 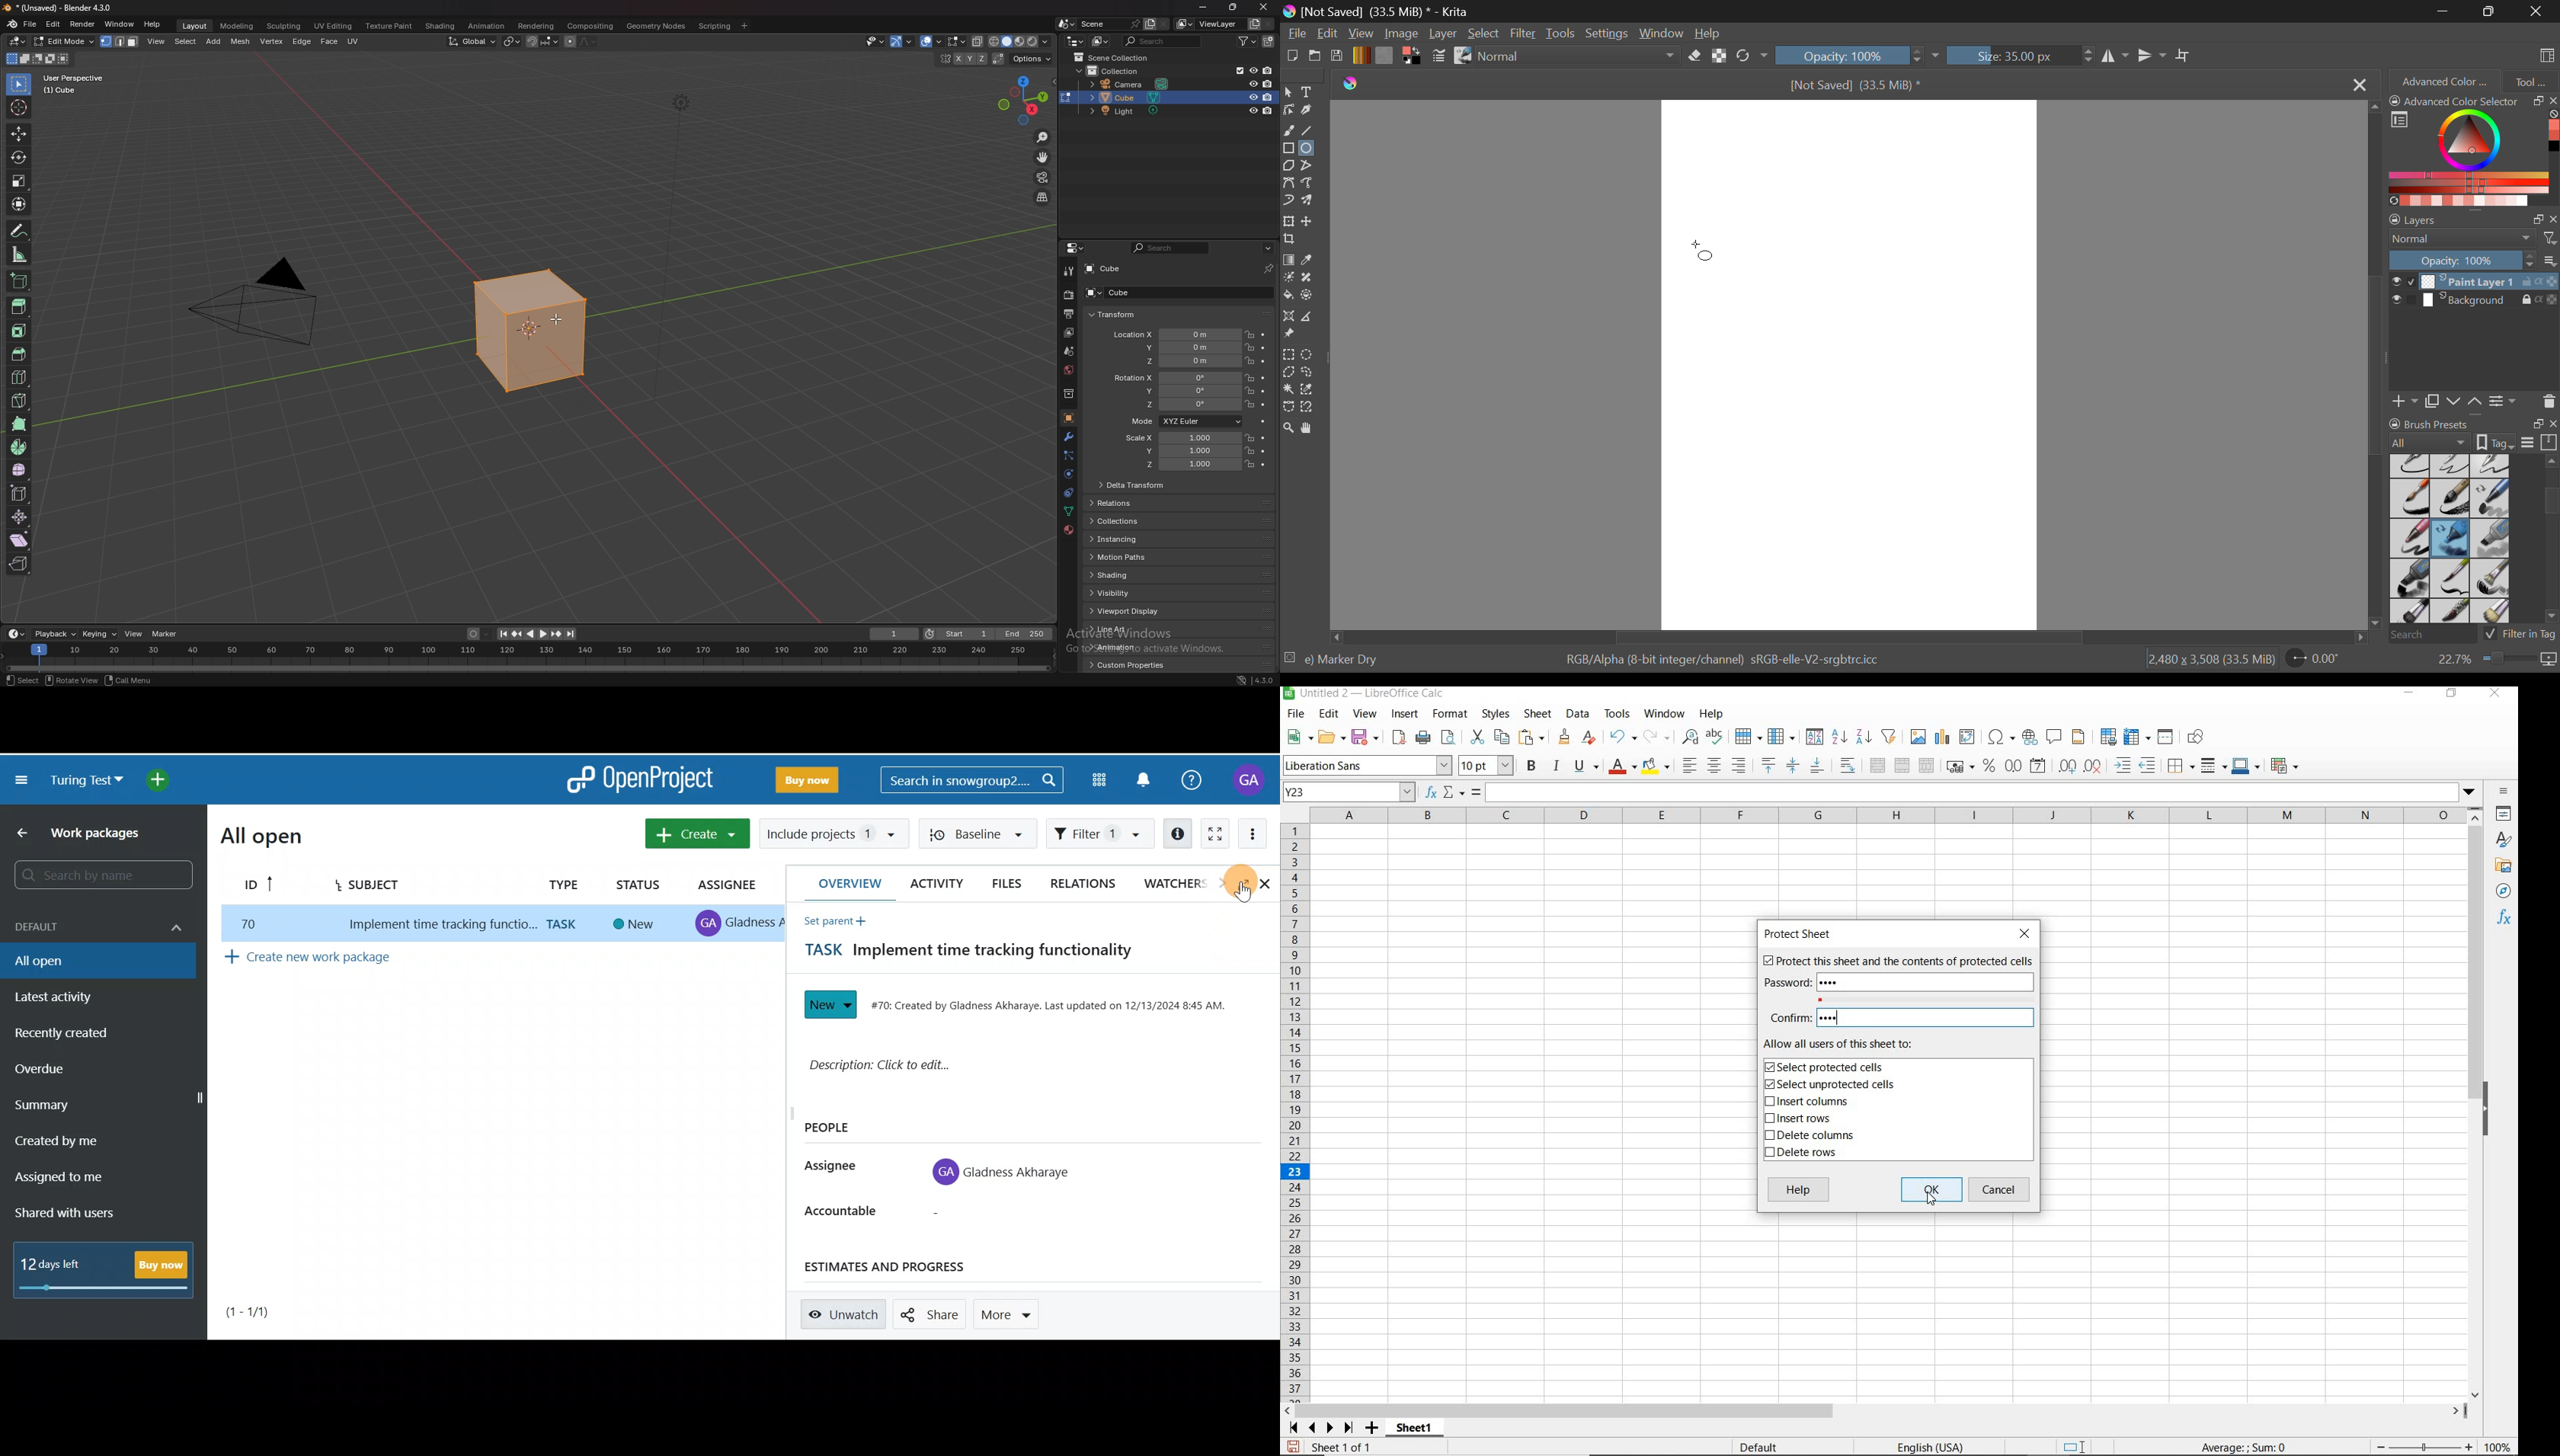 I want to click on texture paint, so click(x=390, y=26).